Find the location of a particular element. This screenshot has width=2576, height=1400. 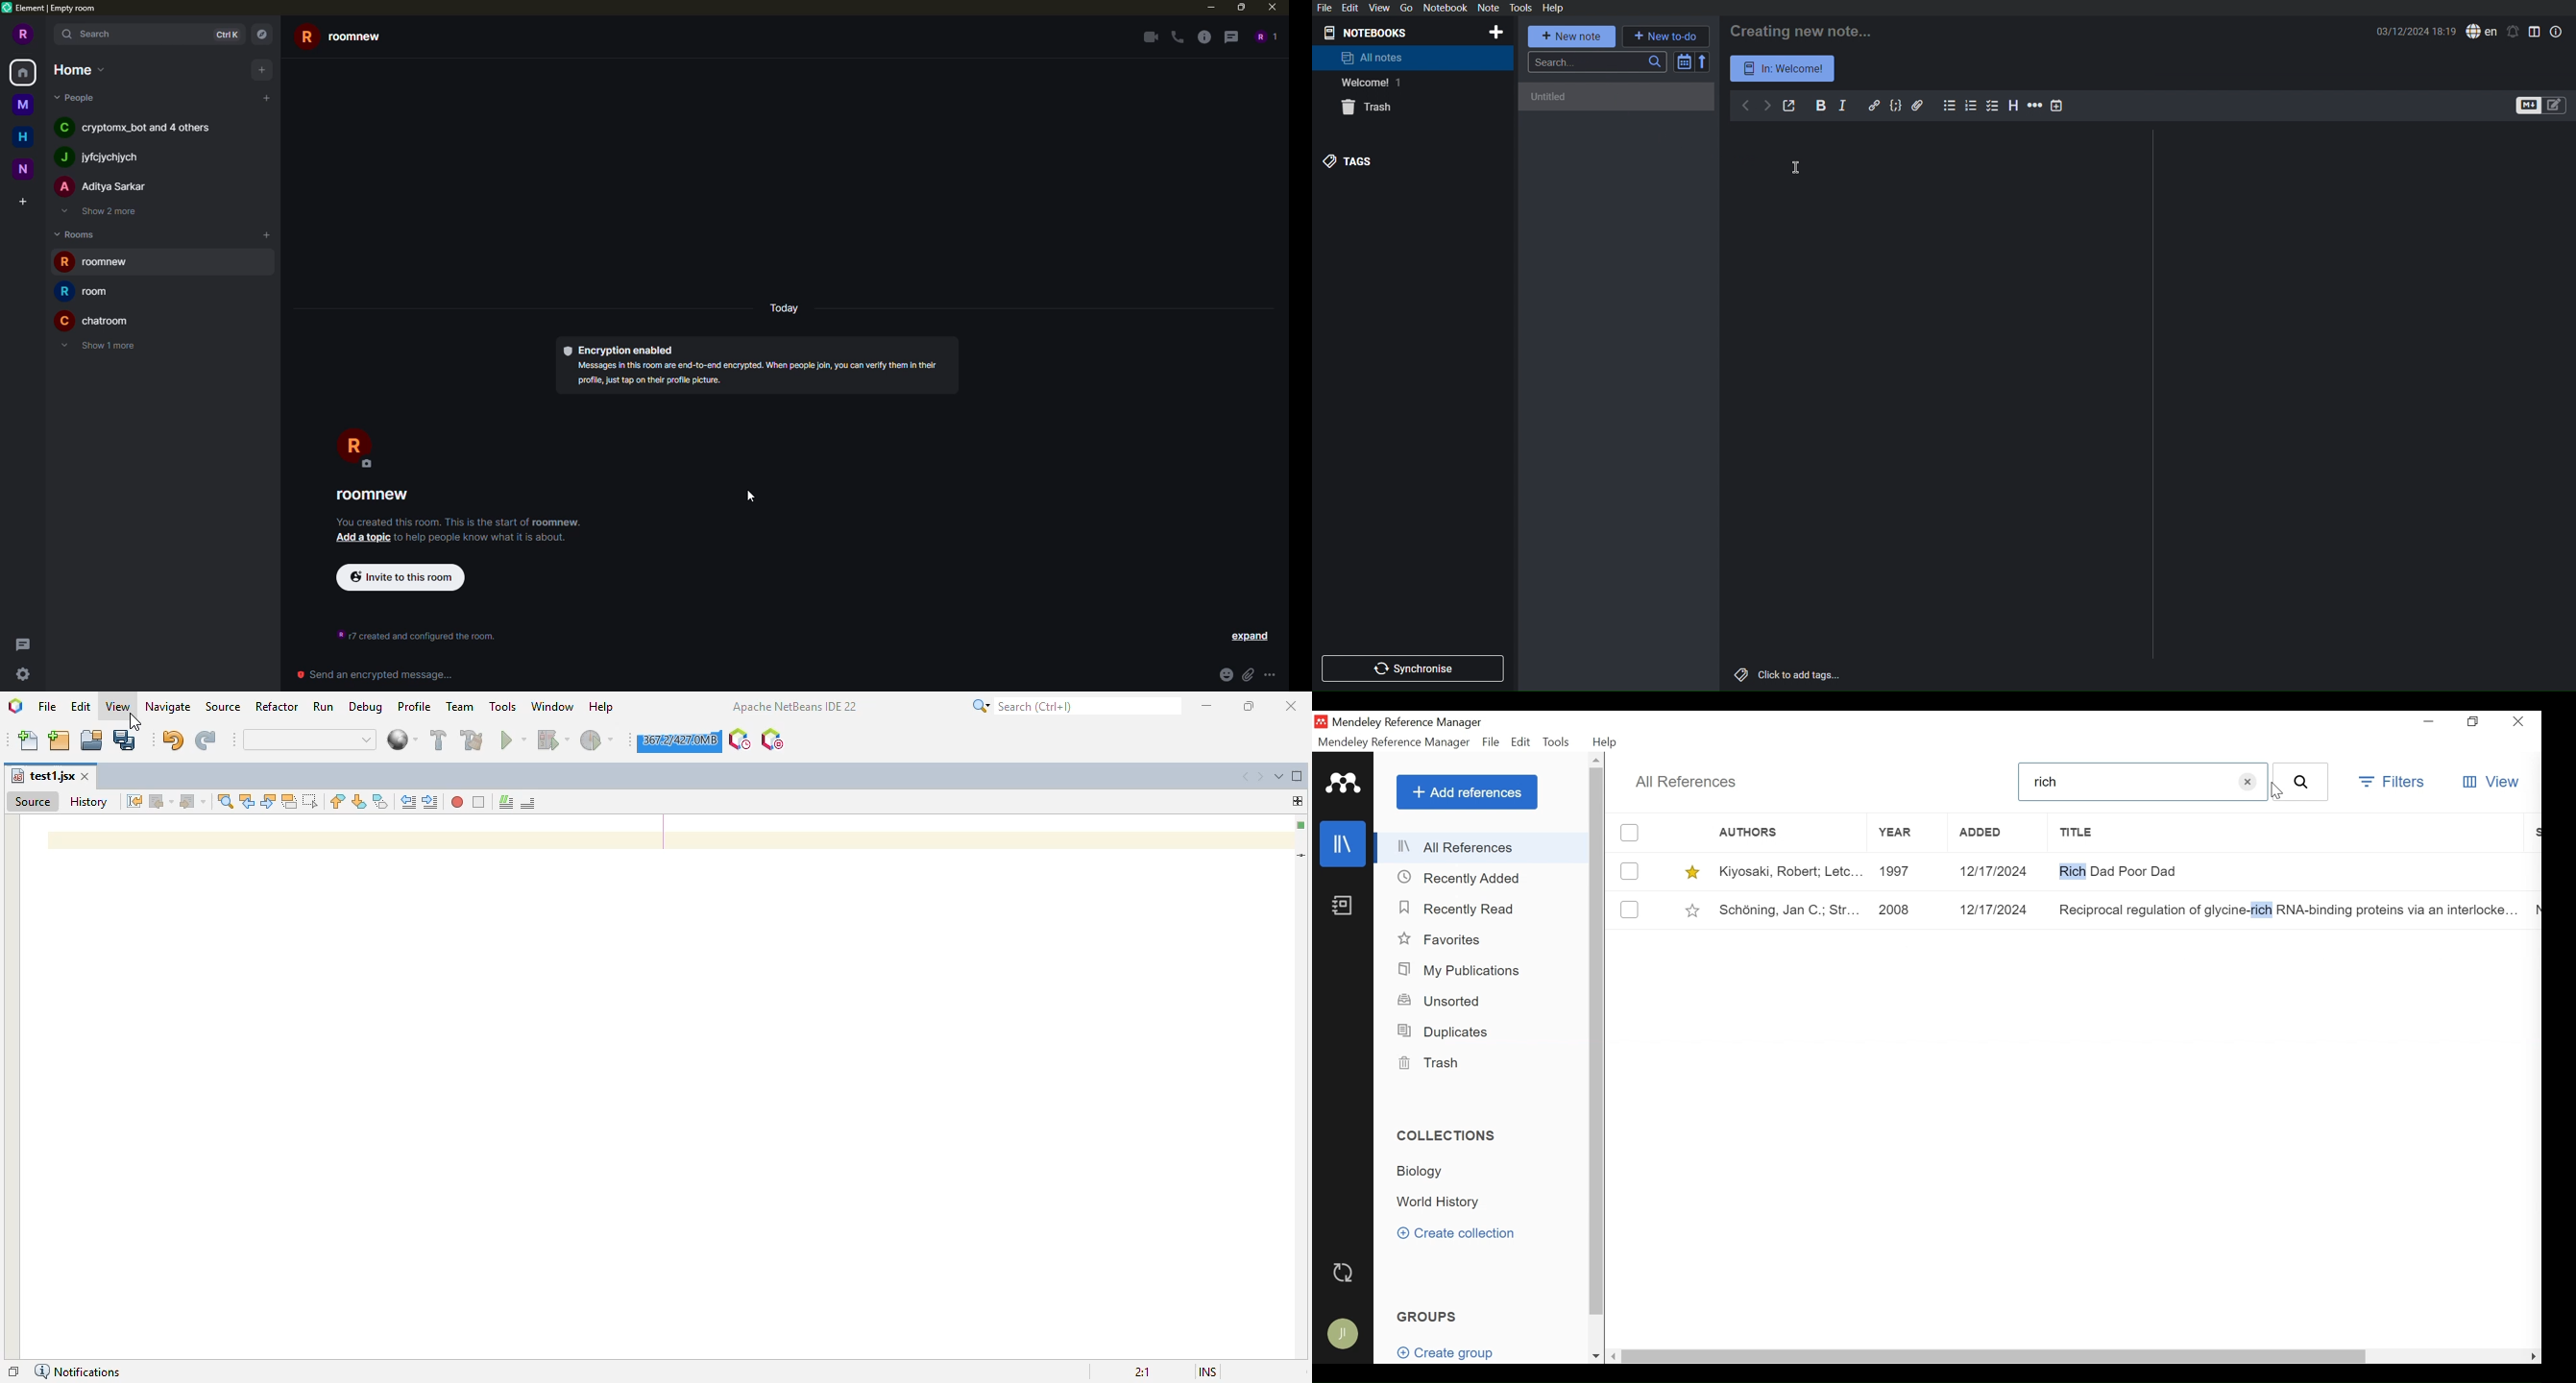

Cursor is located at coordinates (1795, 165).